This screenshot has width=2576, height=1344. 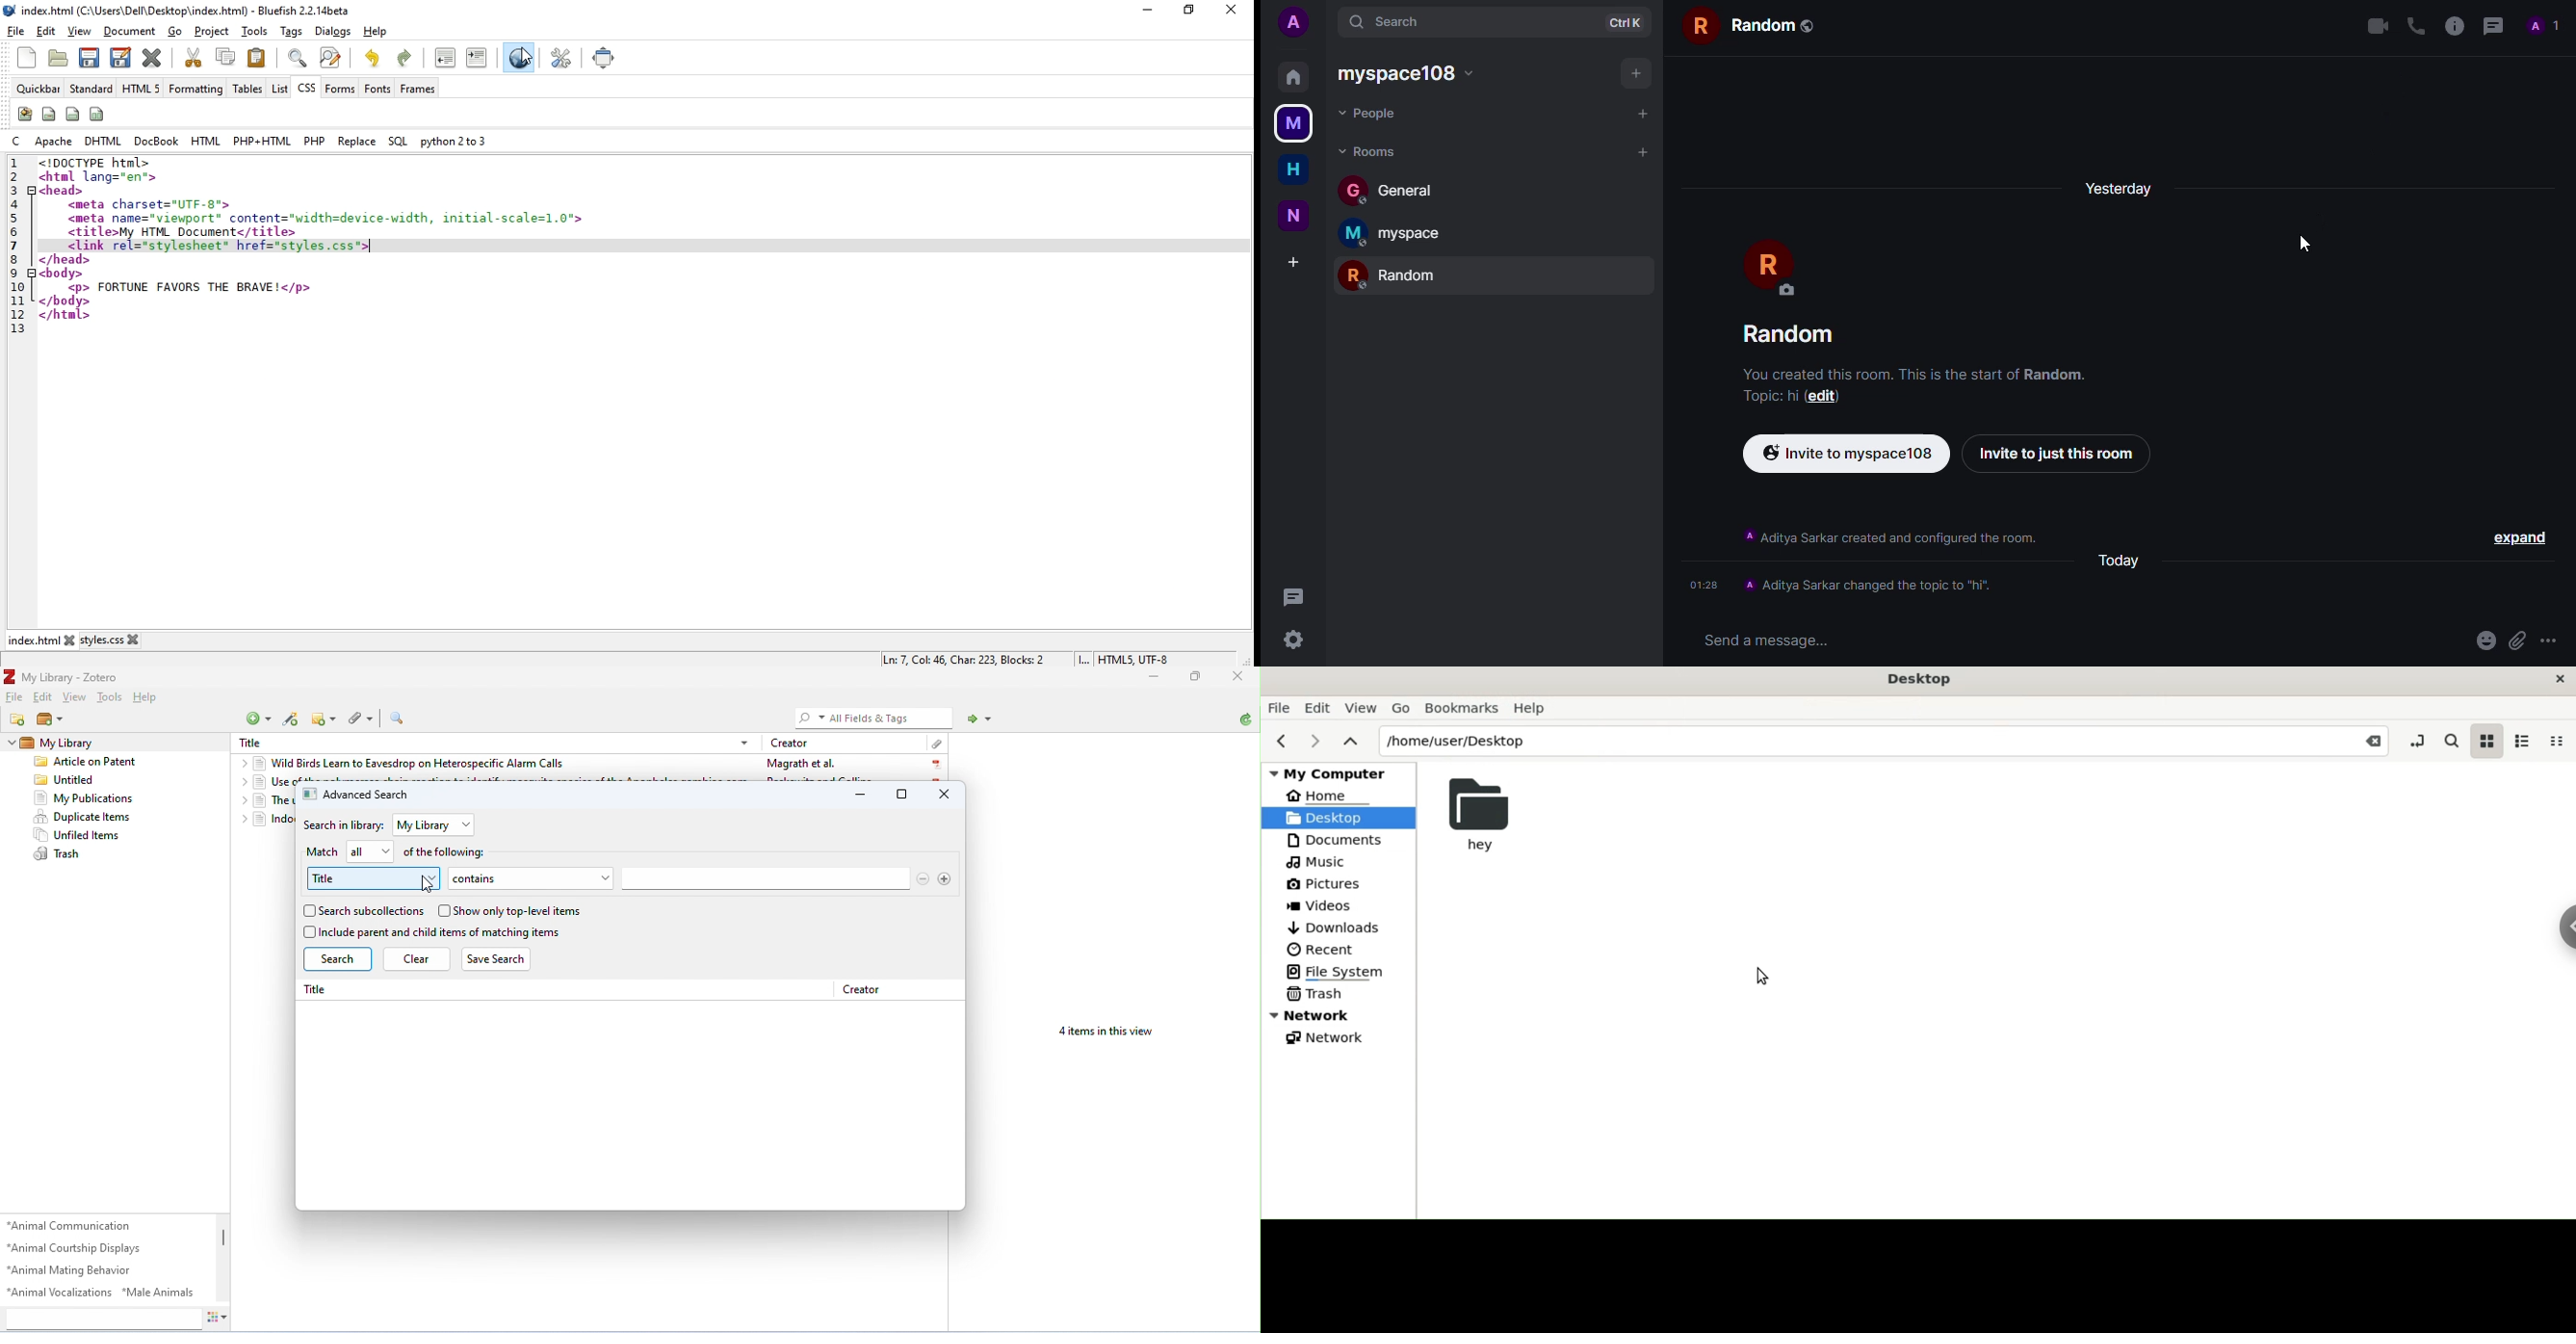 I want to click on edit, so click(x=42, y=696).